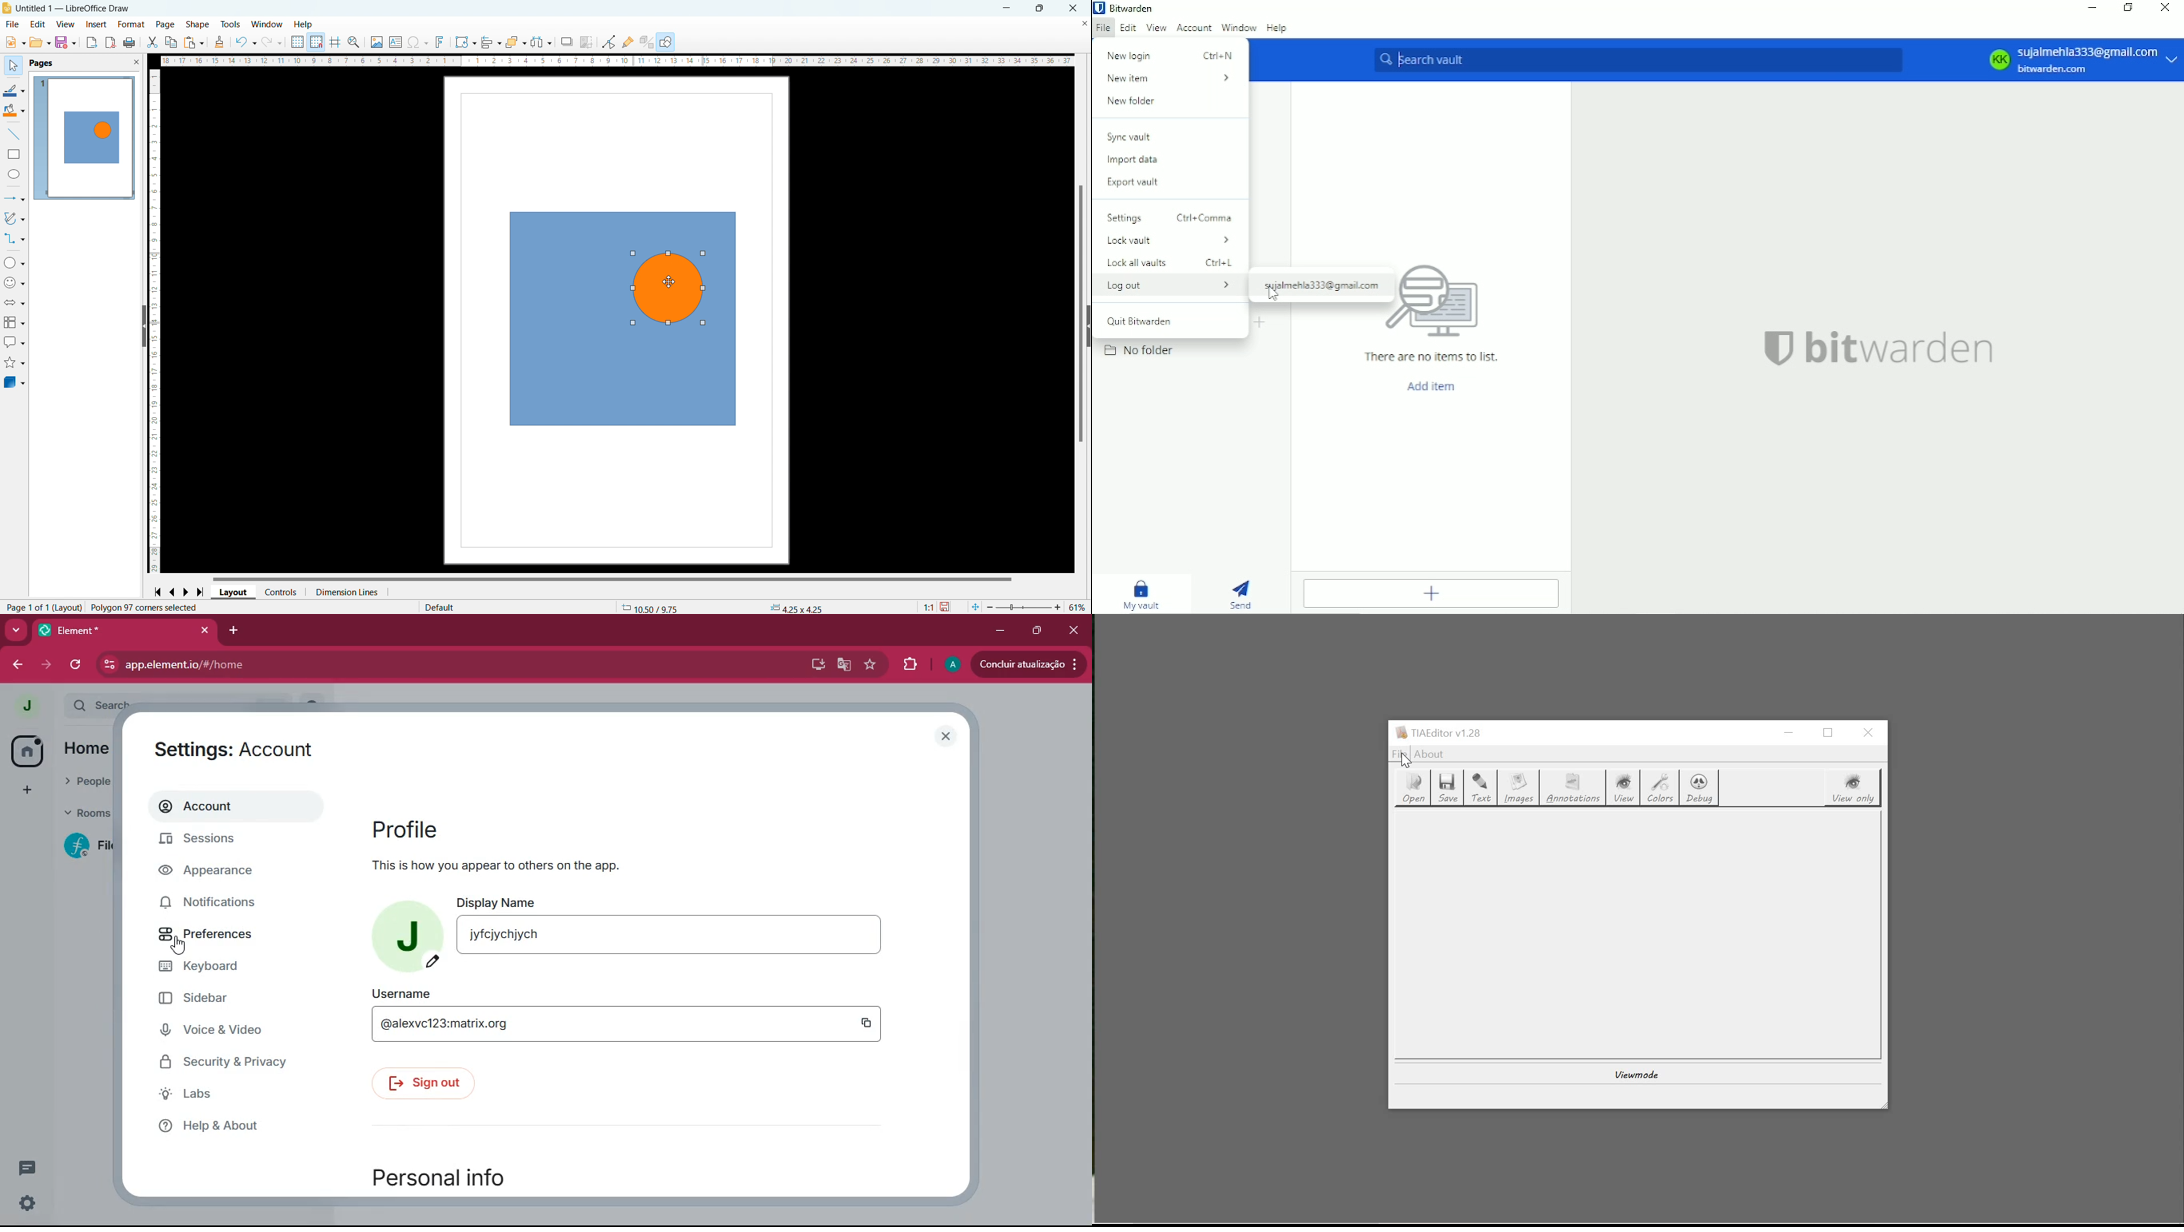  What do you see at coordinates (1075, 633) in the screenshot?
I see `close` at bounding box center [1075, 633].